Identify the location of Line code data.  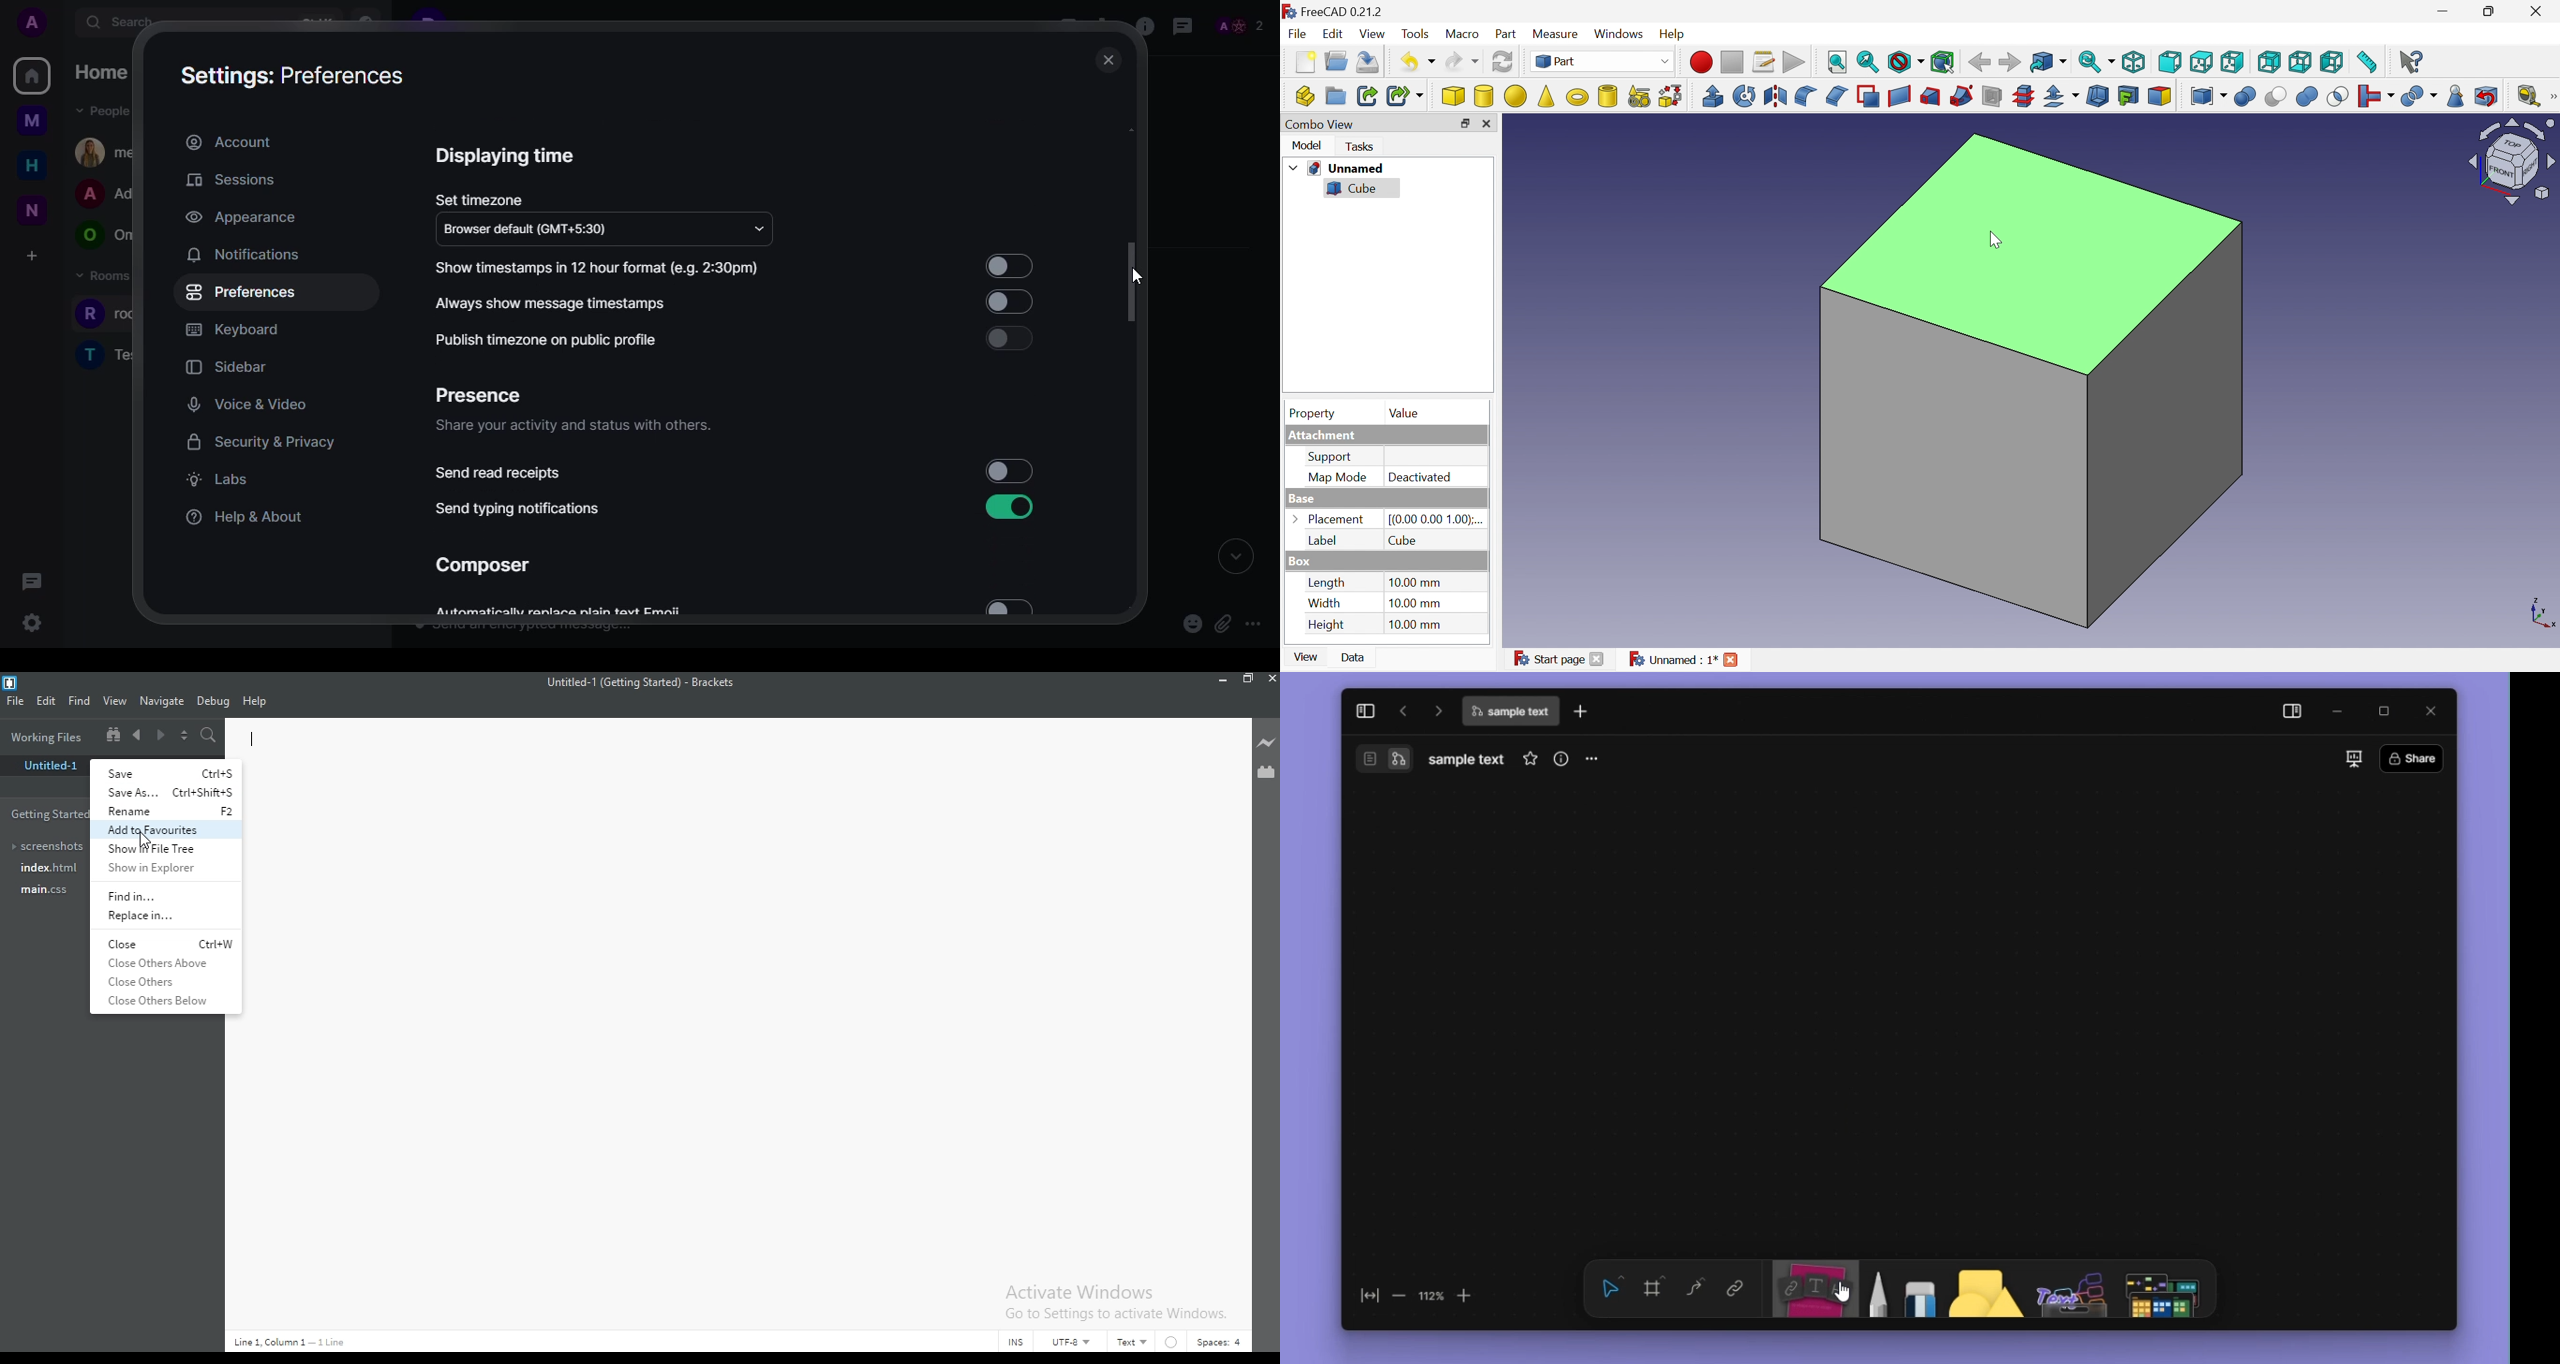
(291, 1344).